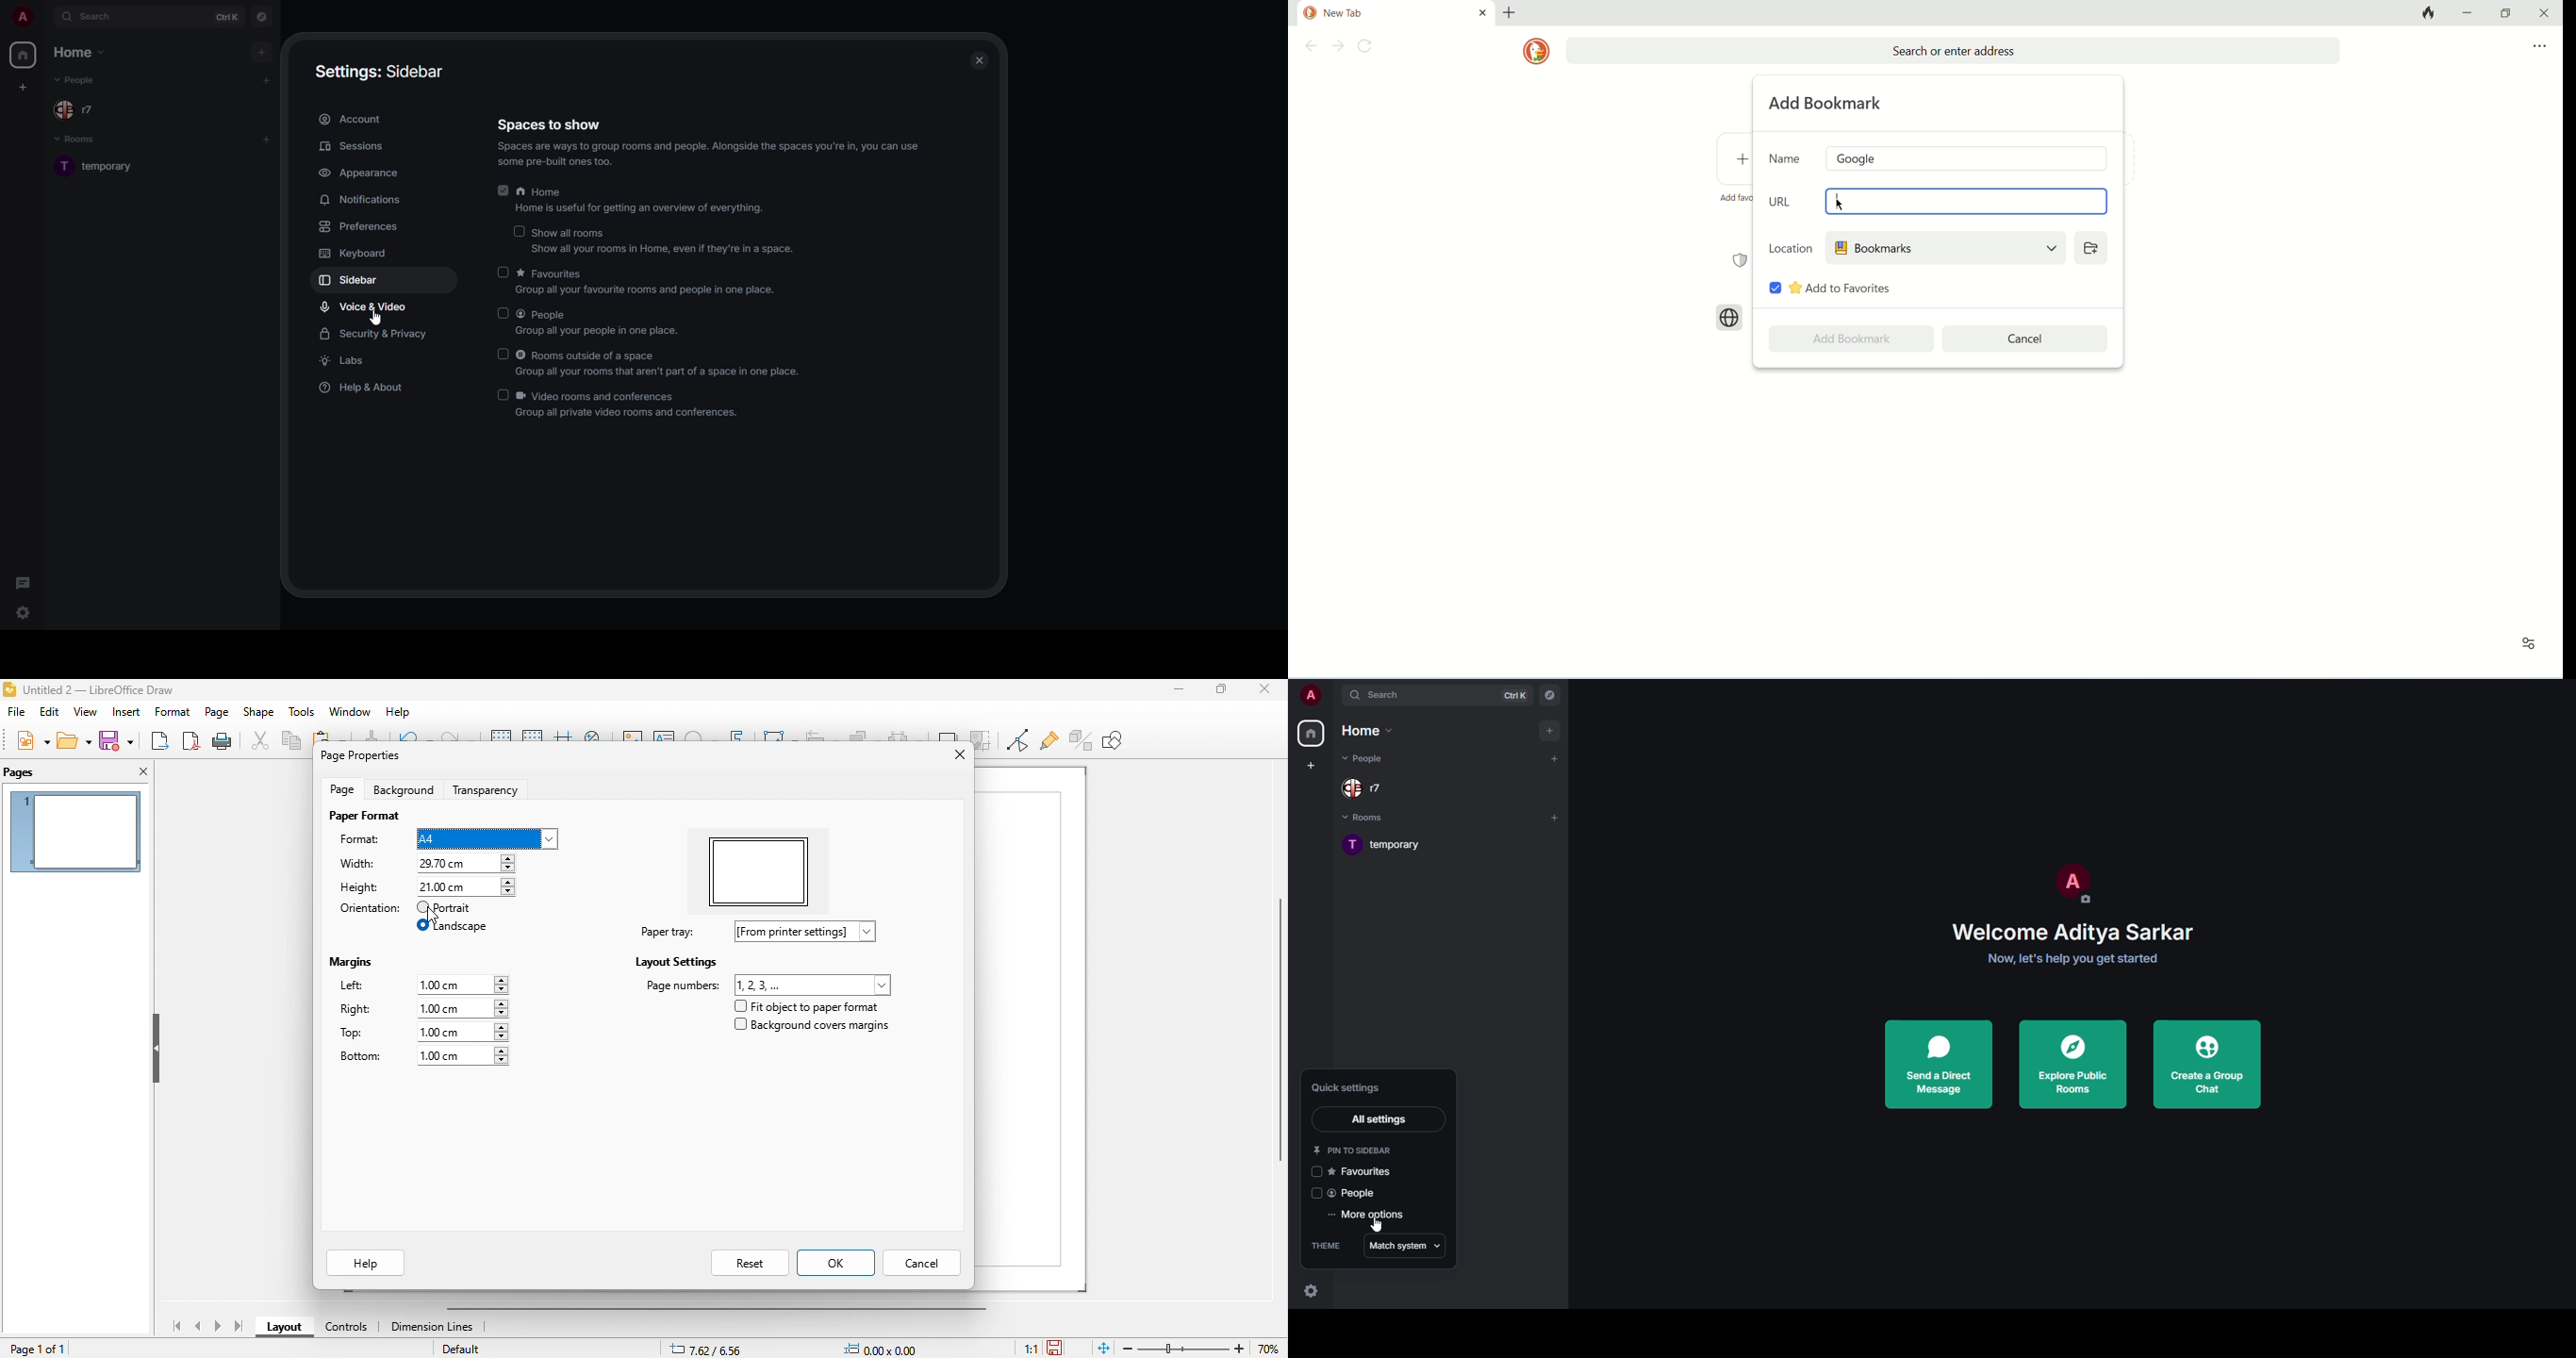  I want to click on go forward, so click(1338, 47).